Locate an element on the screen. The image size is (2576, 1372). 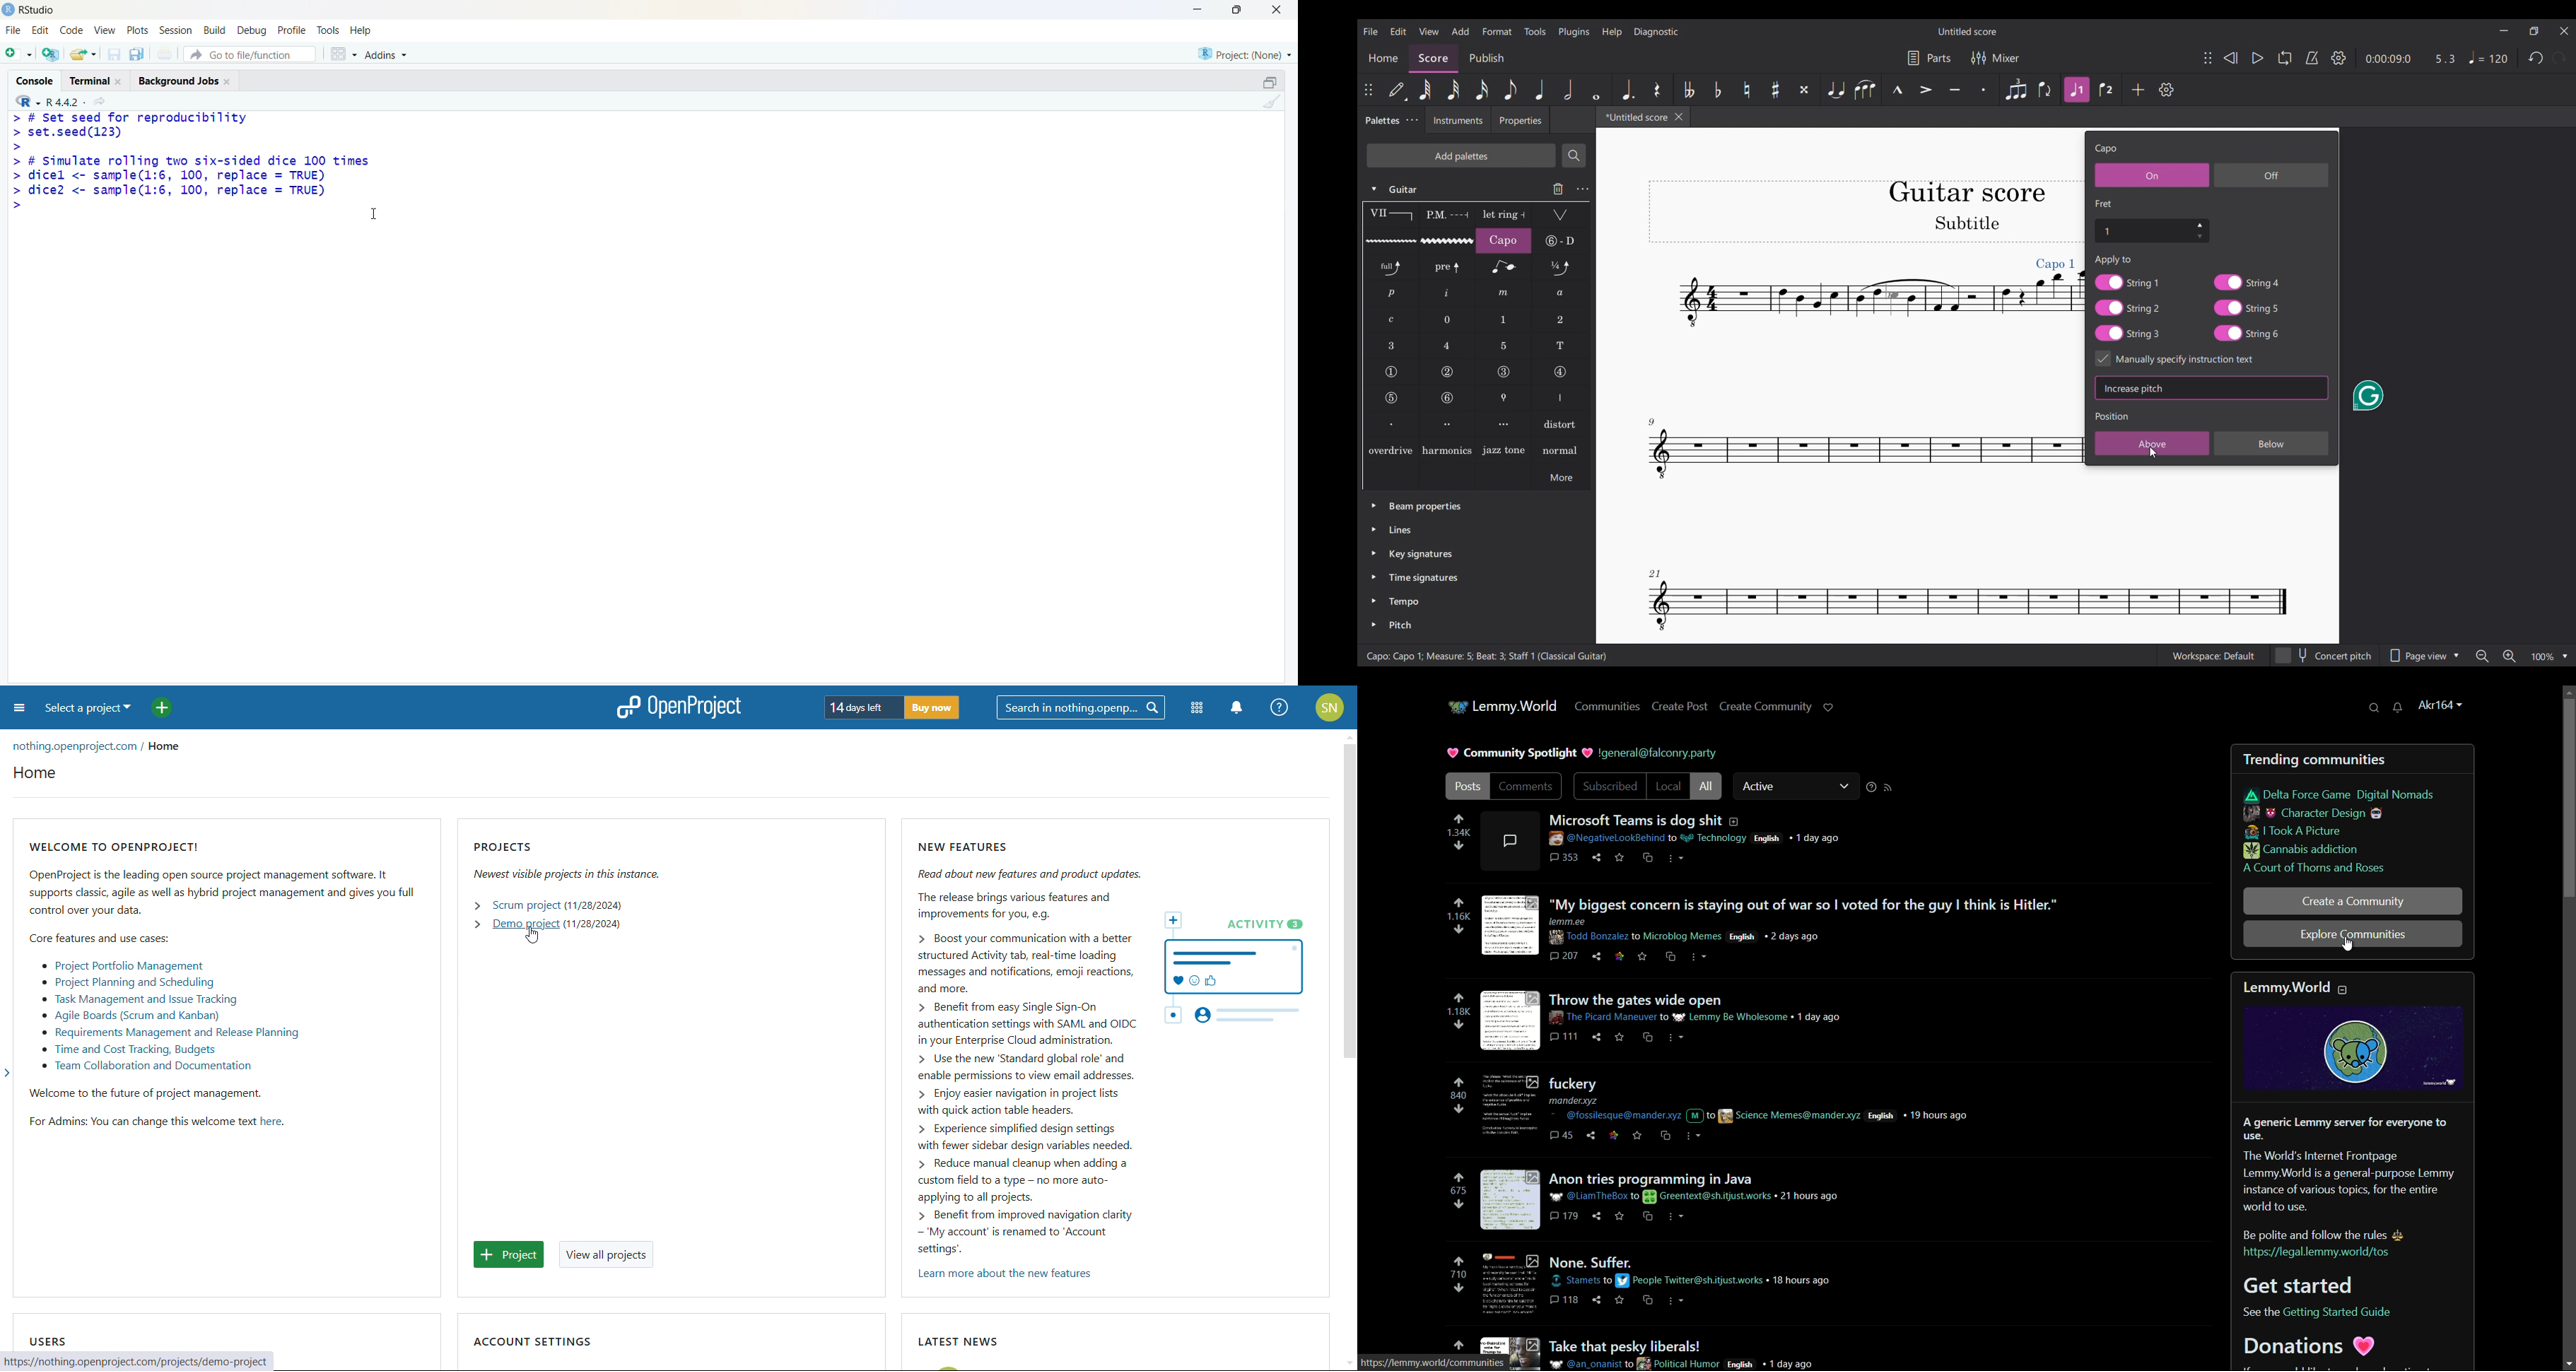
Marcato is located at coordinates (1896, 90).